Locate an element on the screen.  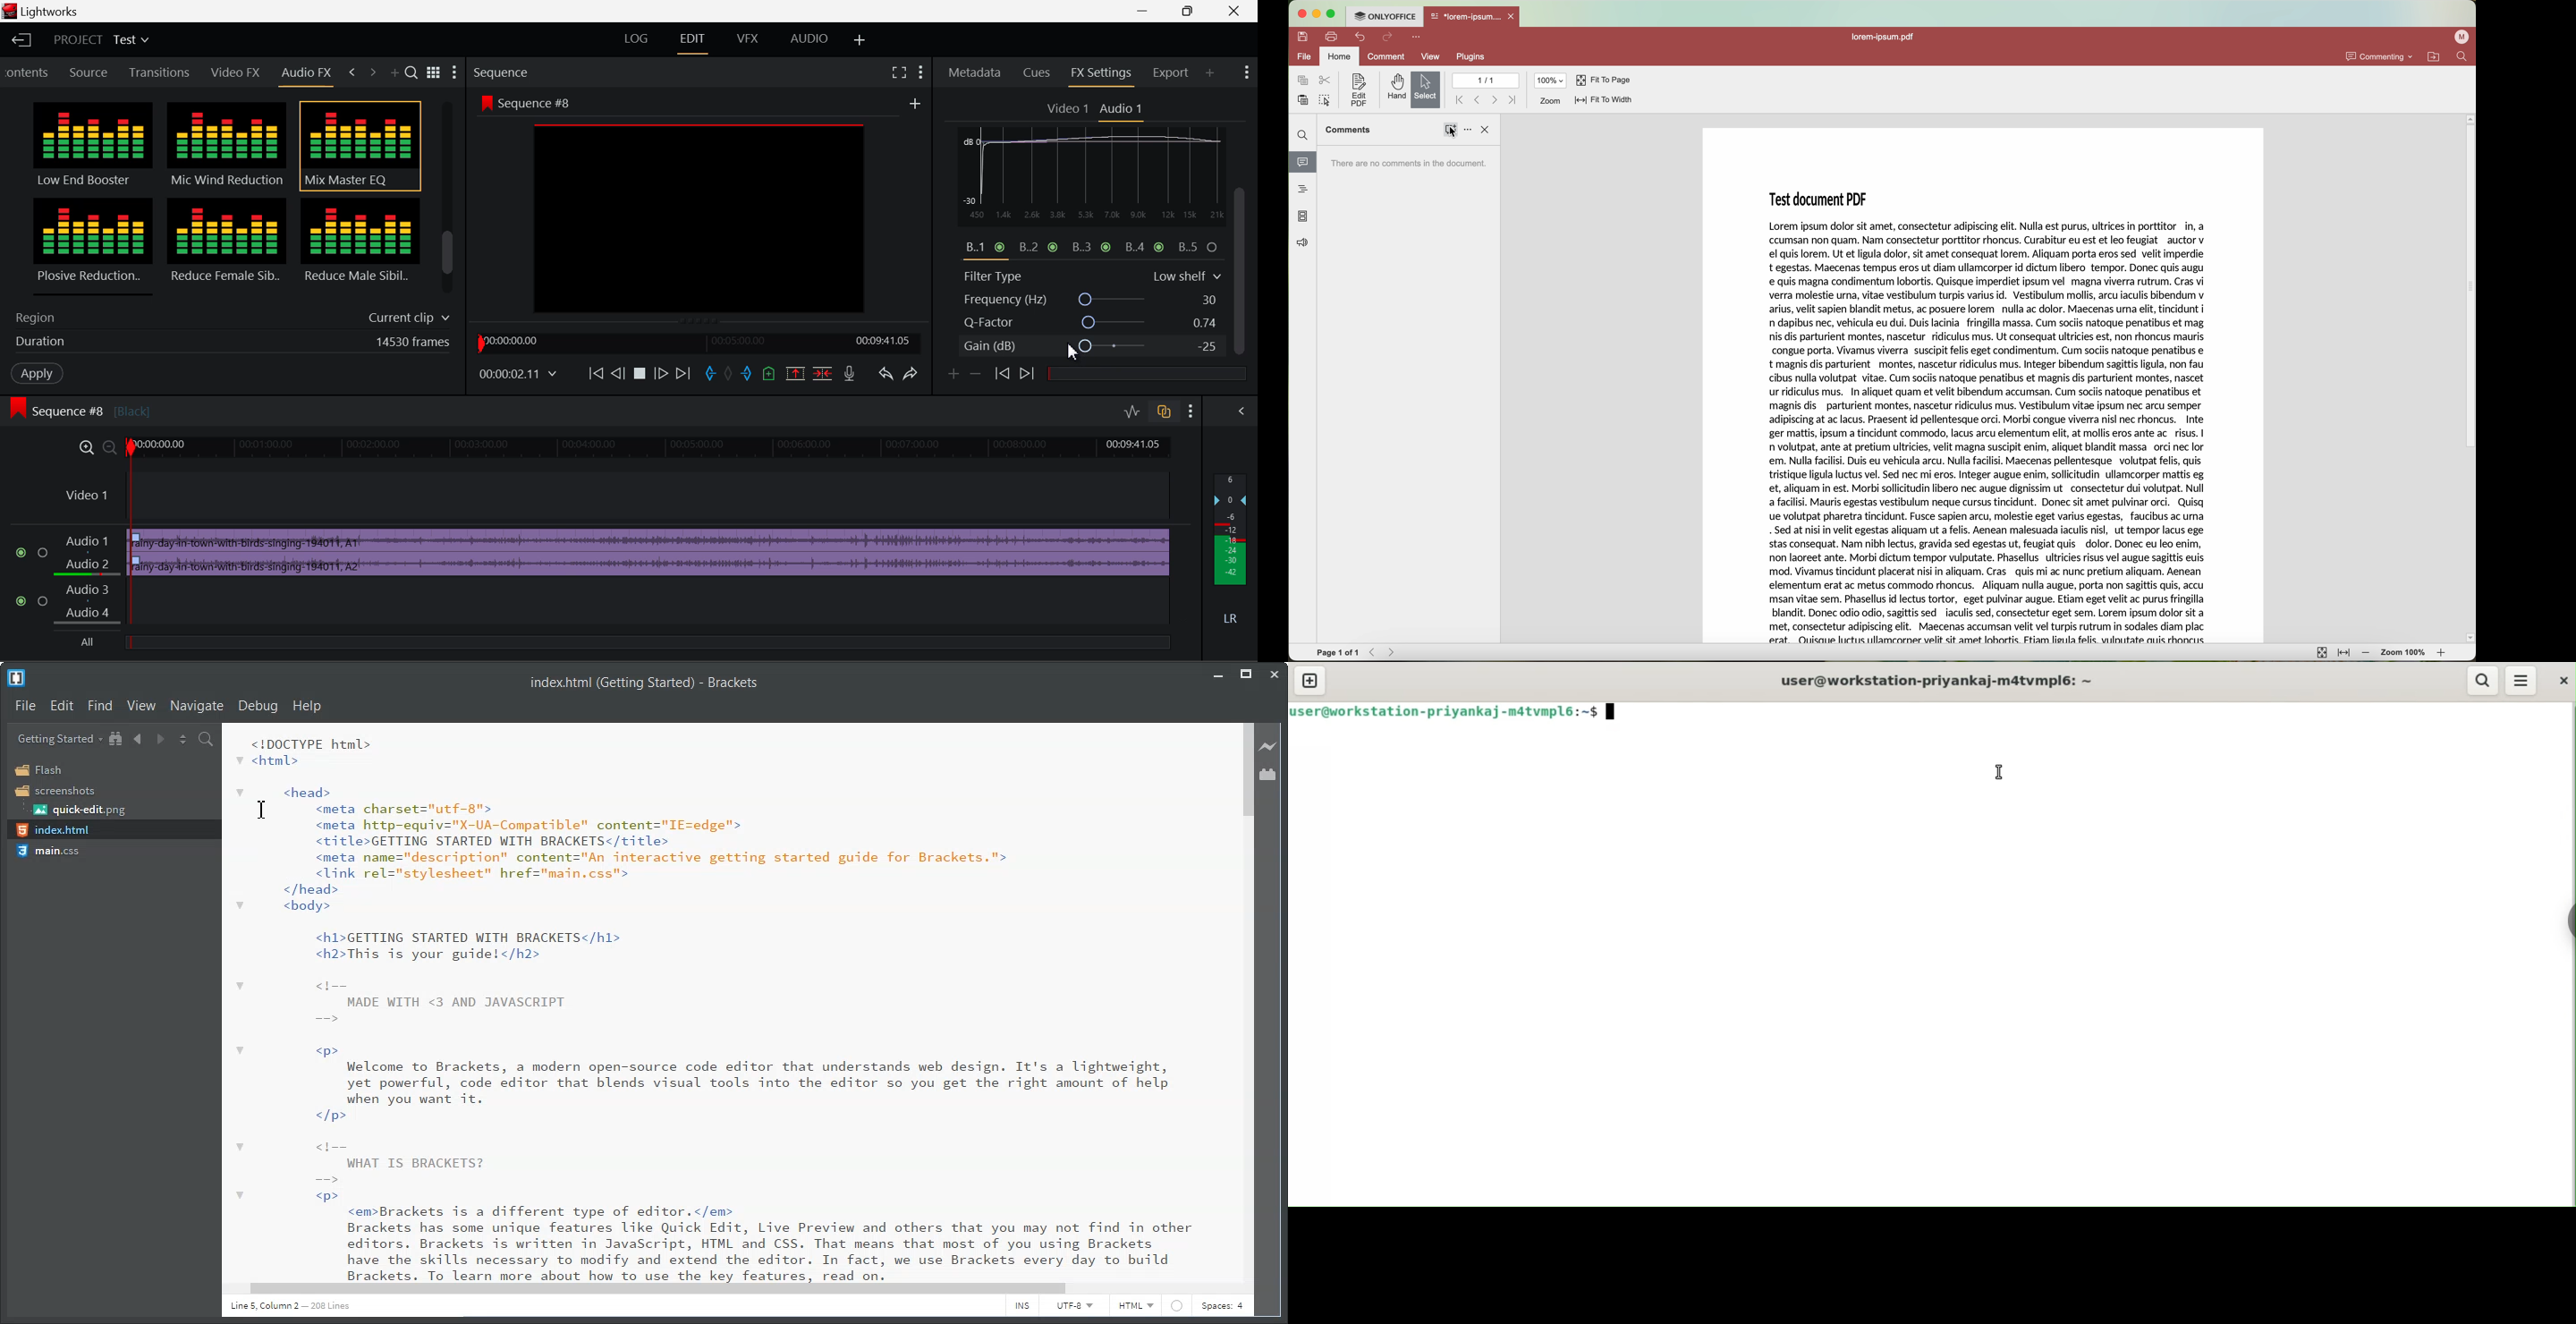
Navigate is located at coordinates (196, 706).